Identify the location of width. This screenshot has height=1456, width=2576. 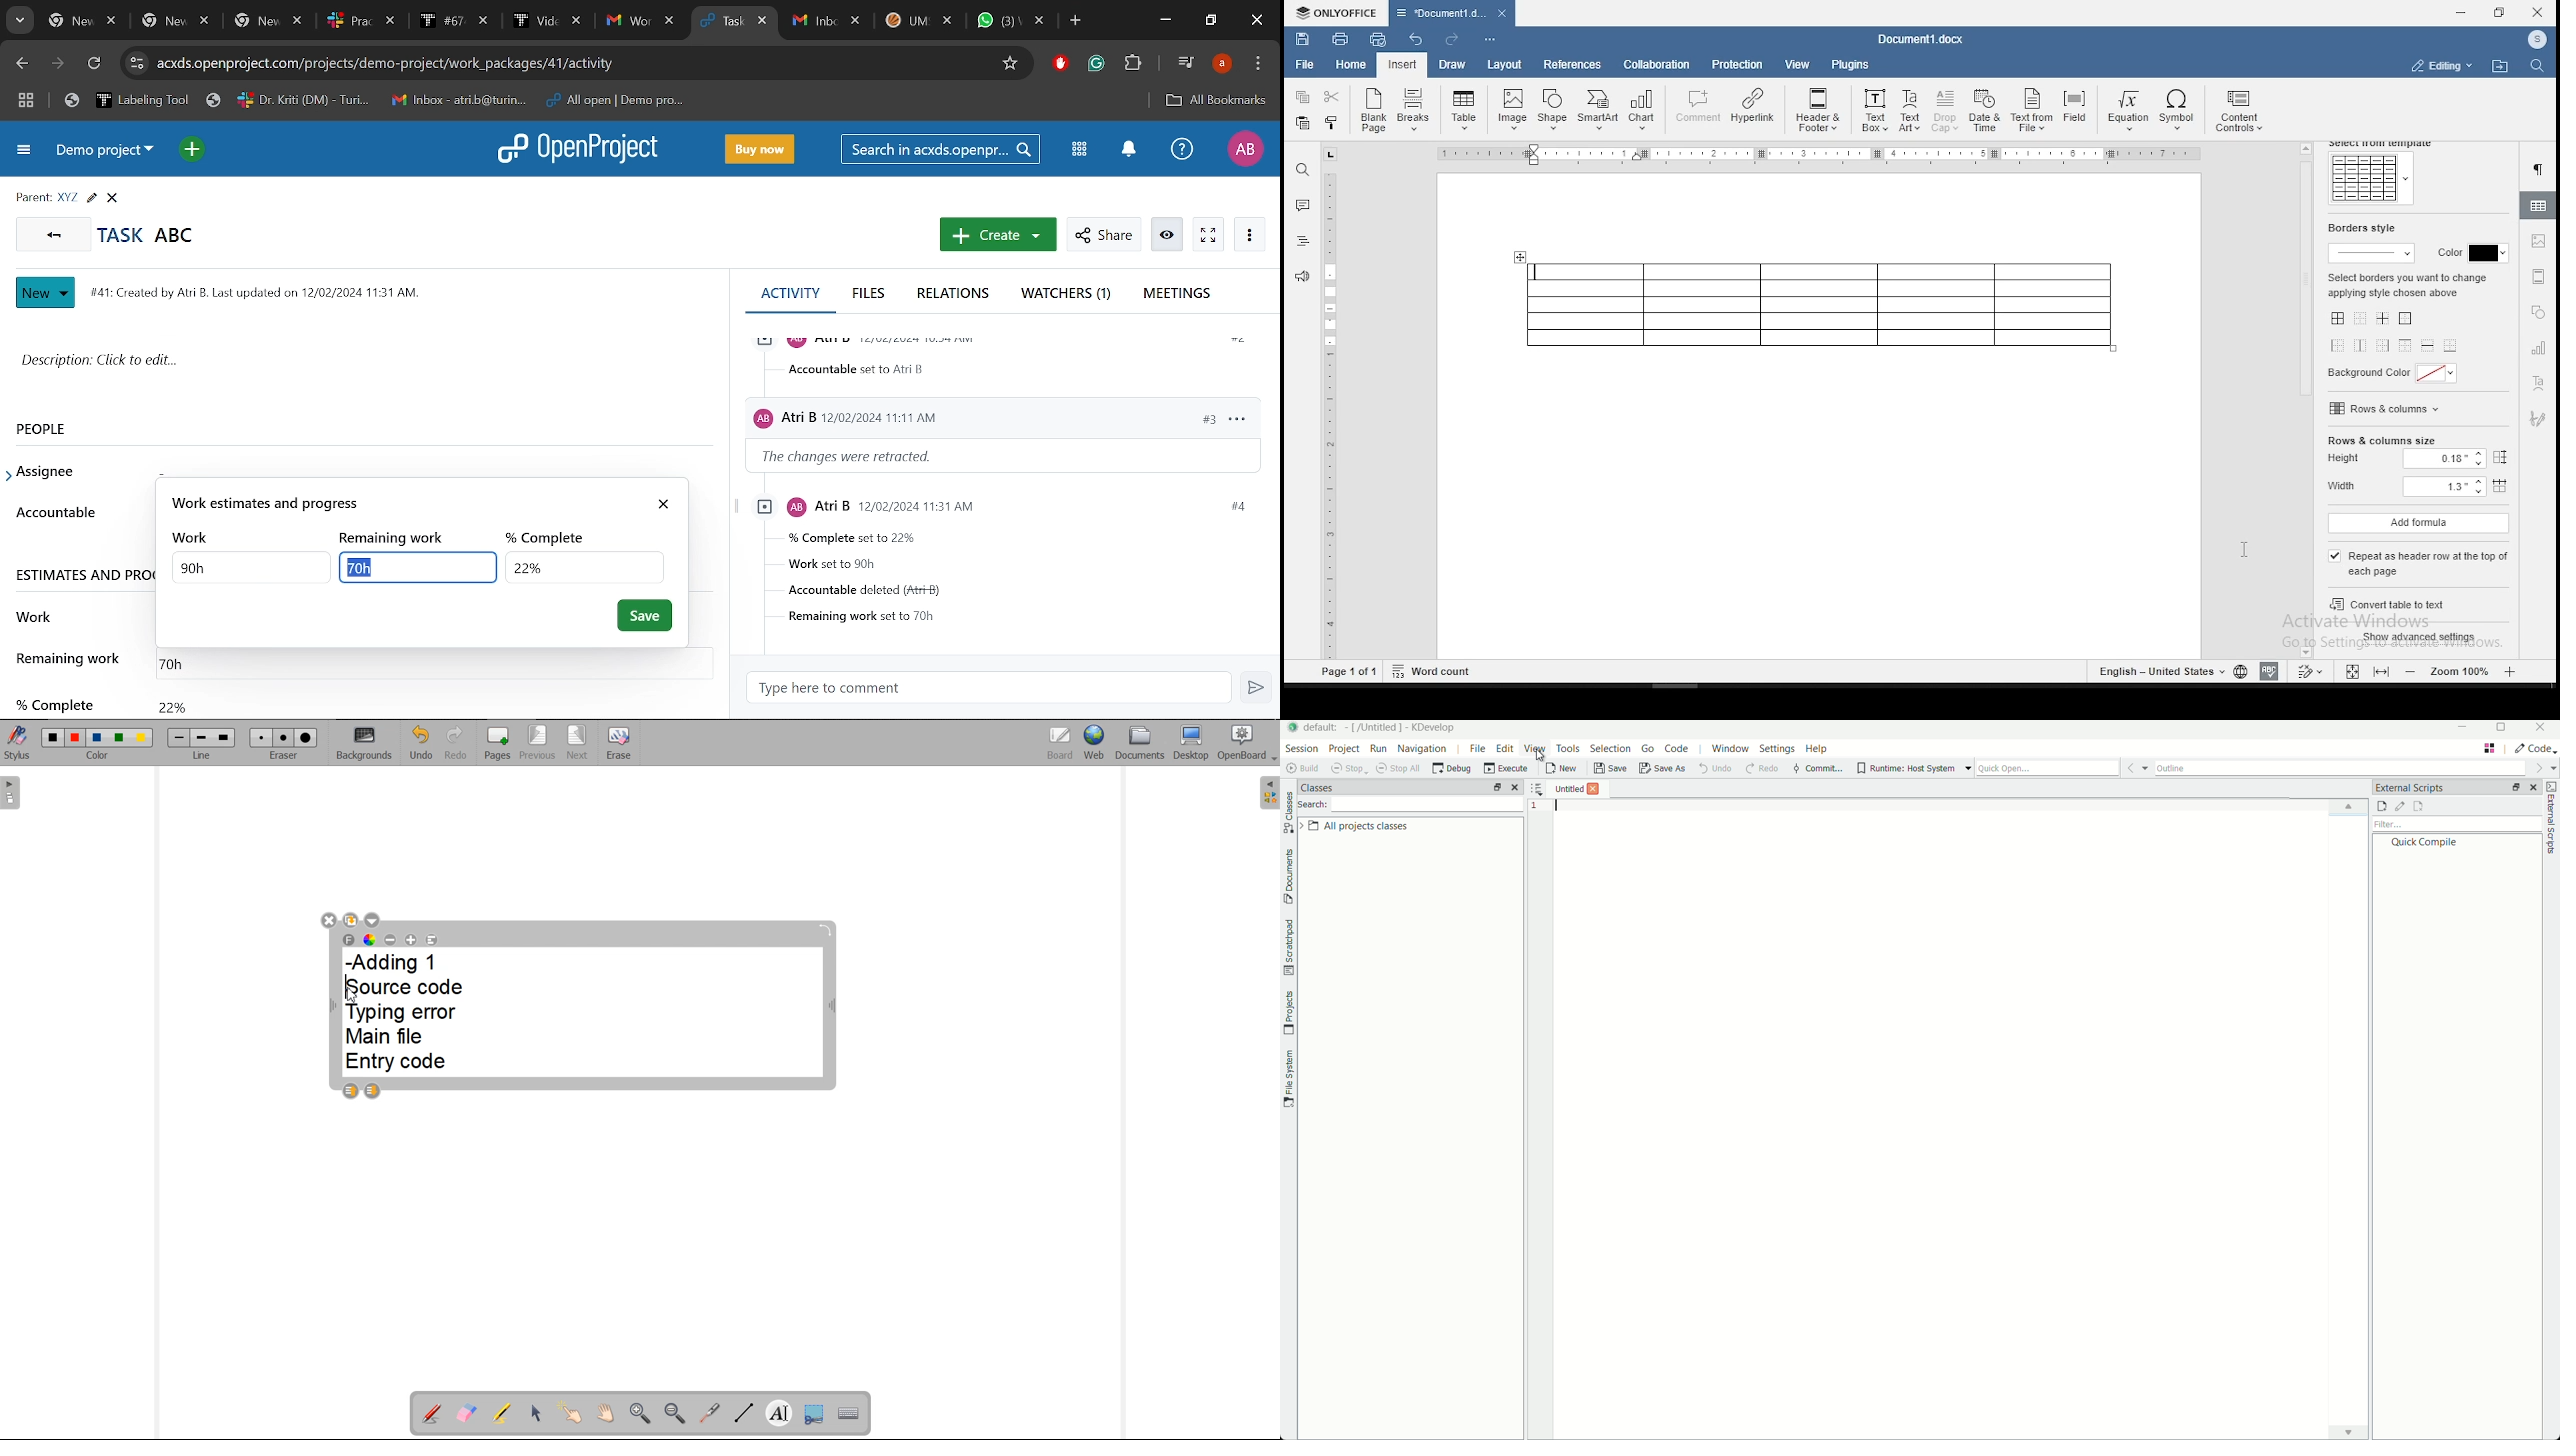
(2415, 488).